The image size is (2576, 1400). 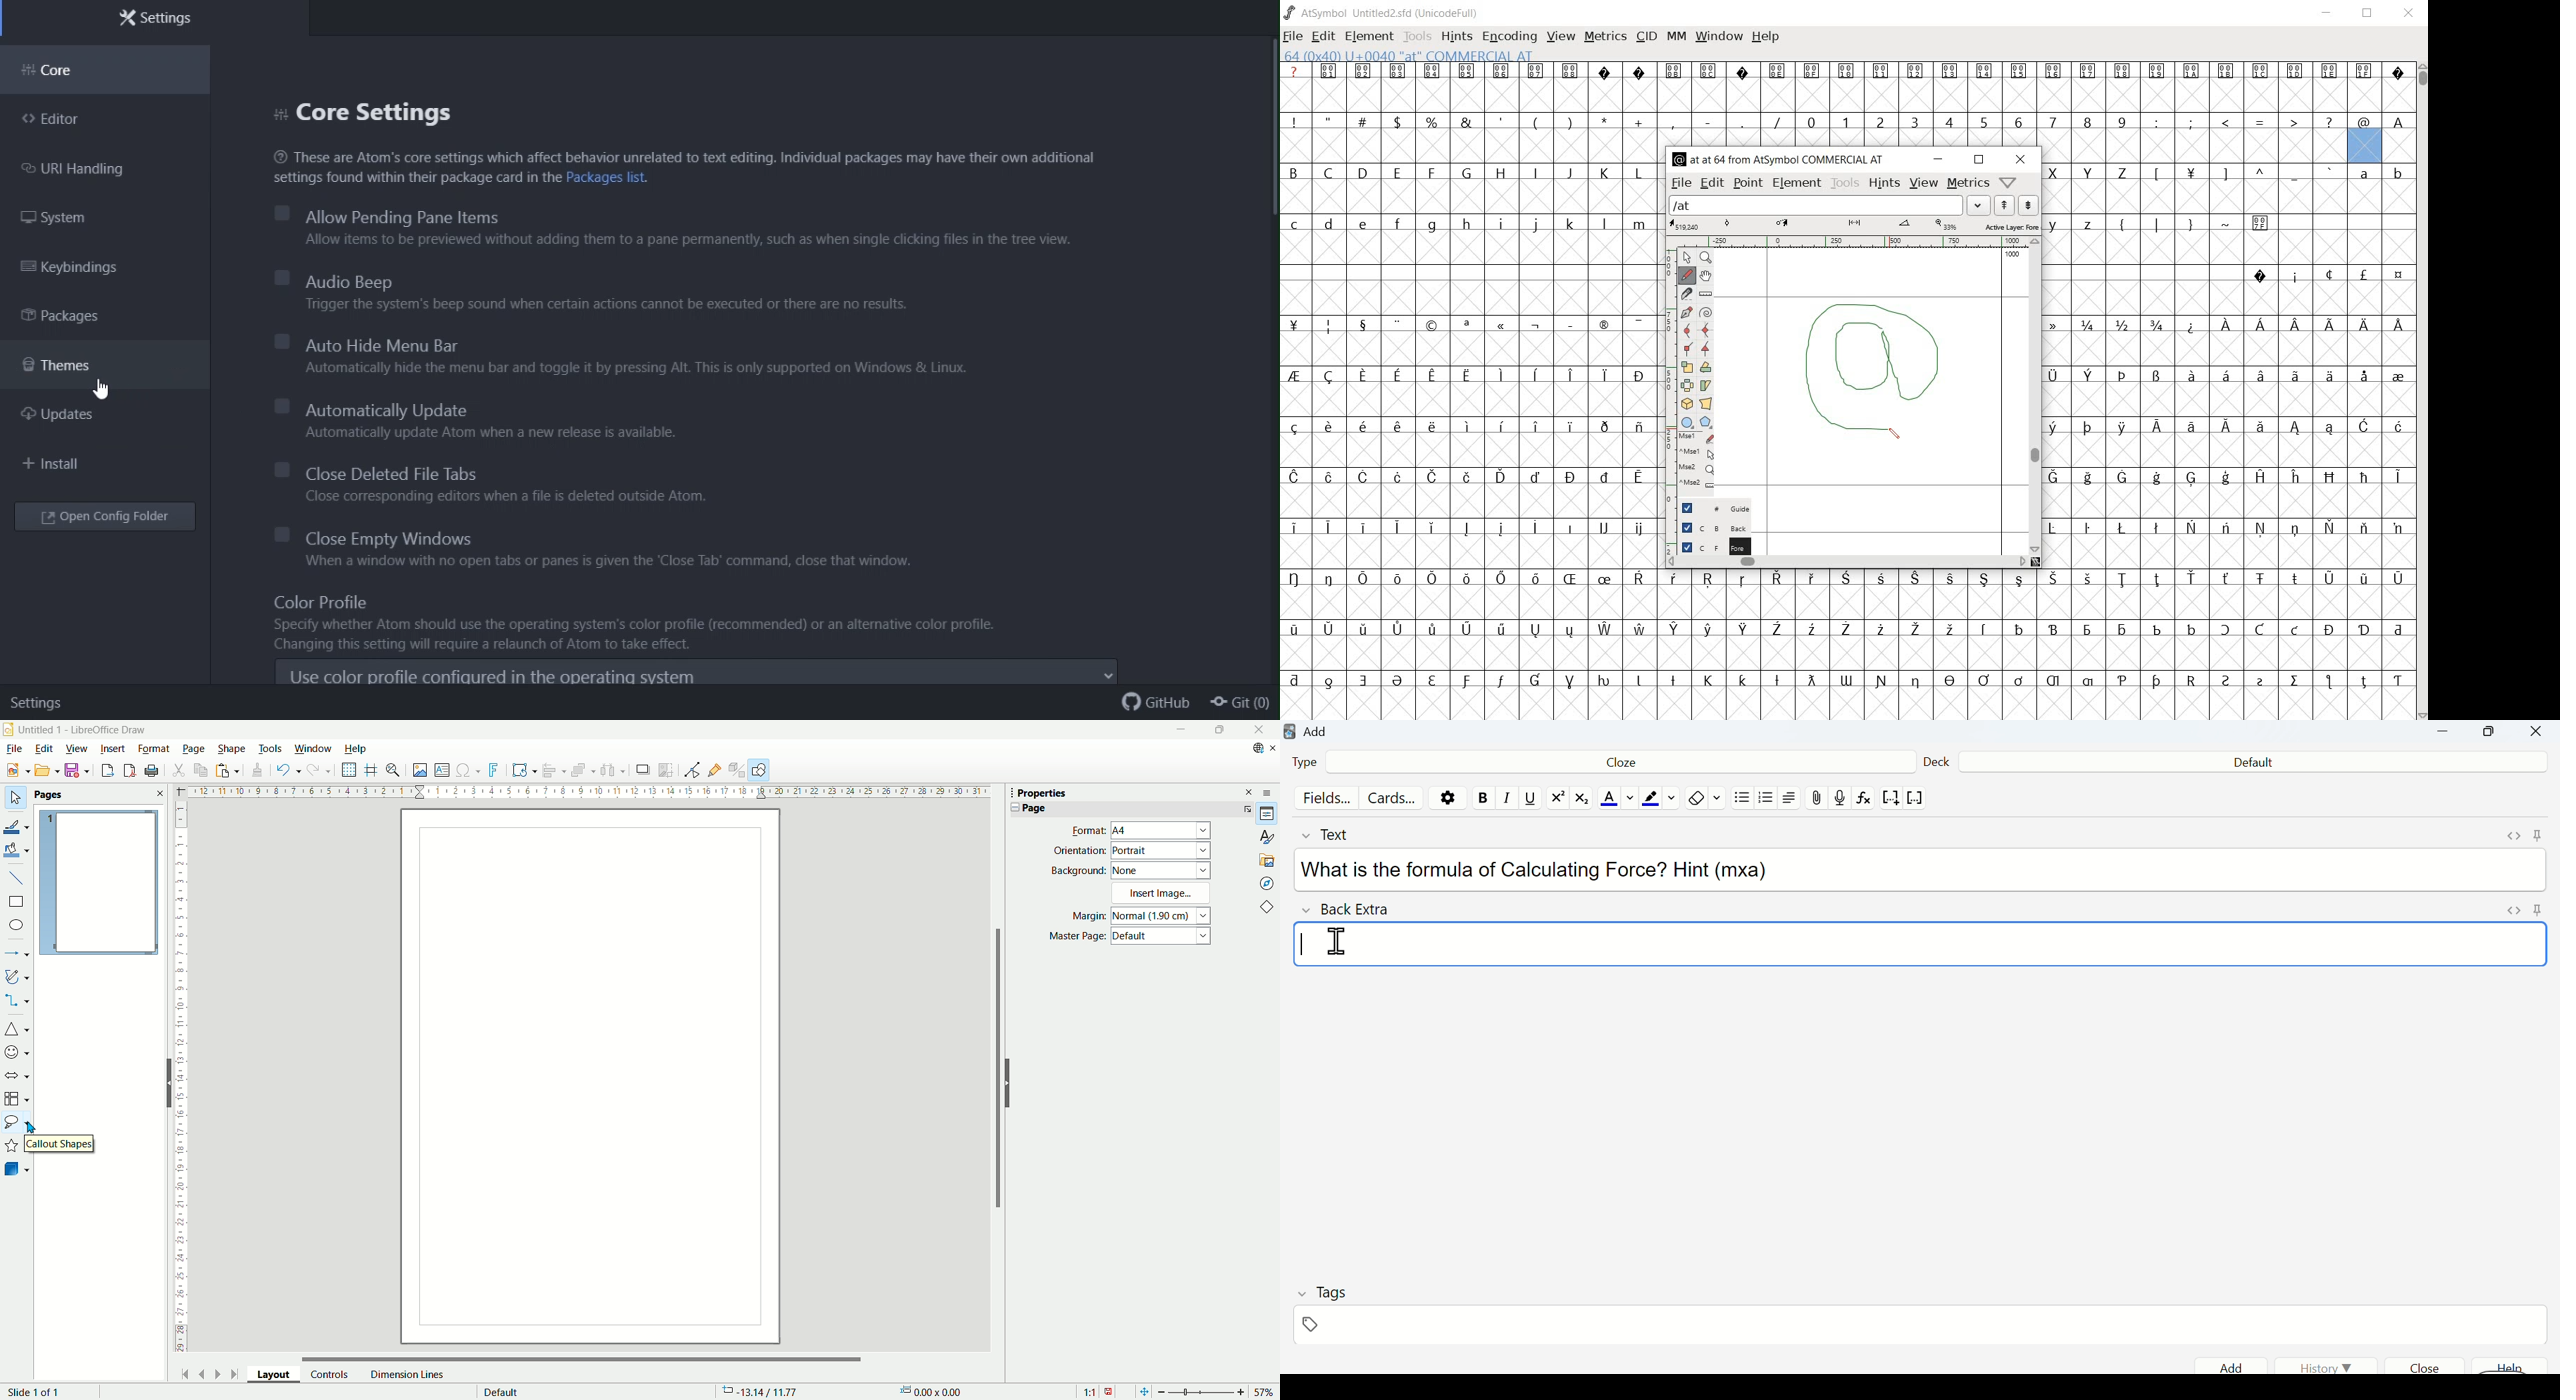 What do you see at coordinates (618, 355) in the screenshot?
I see `auto hide menu bar` at bounding box center [618, 355].